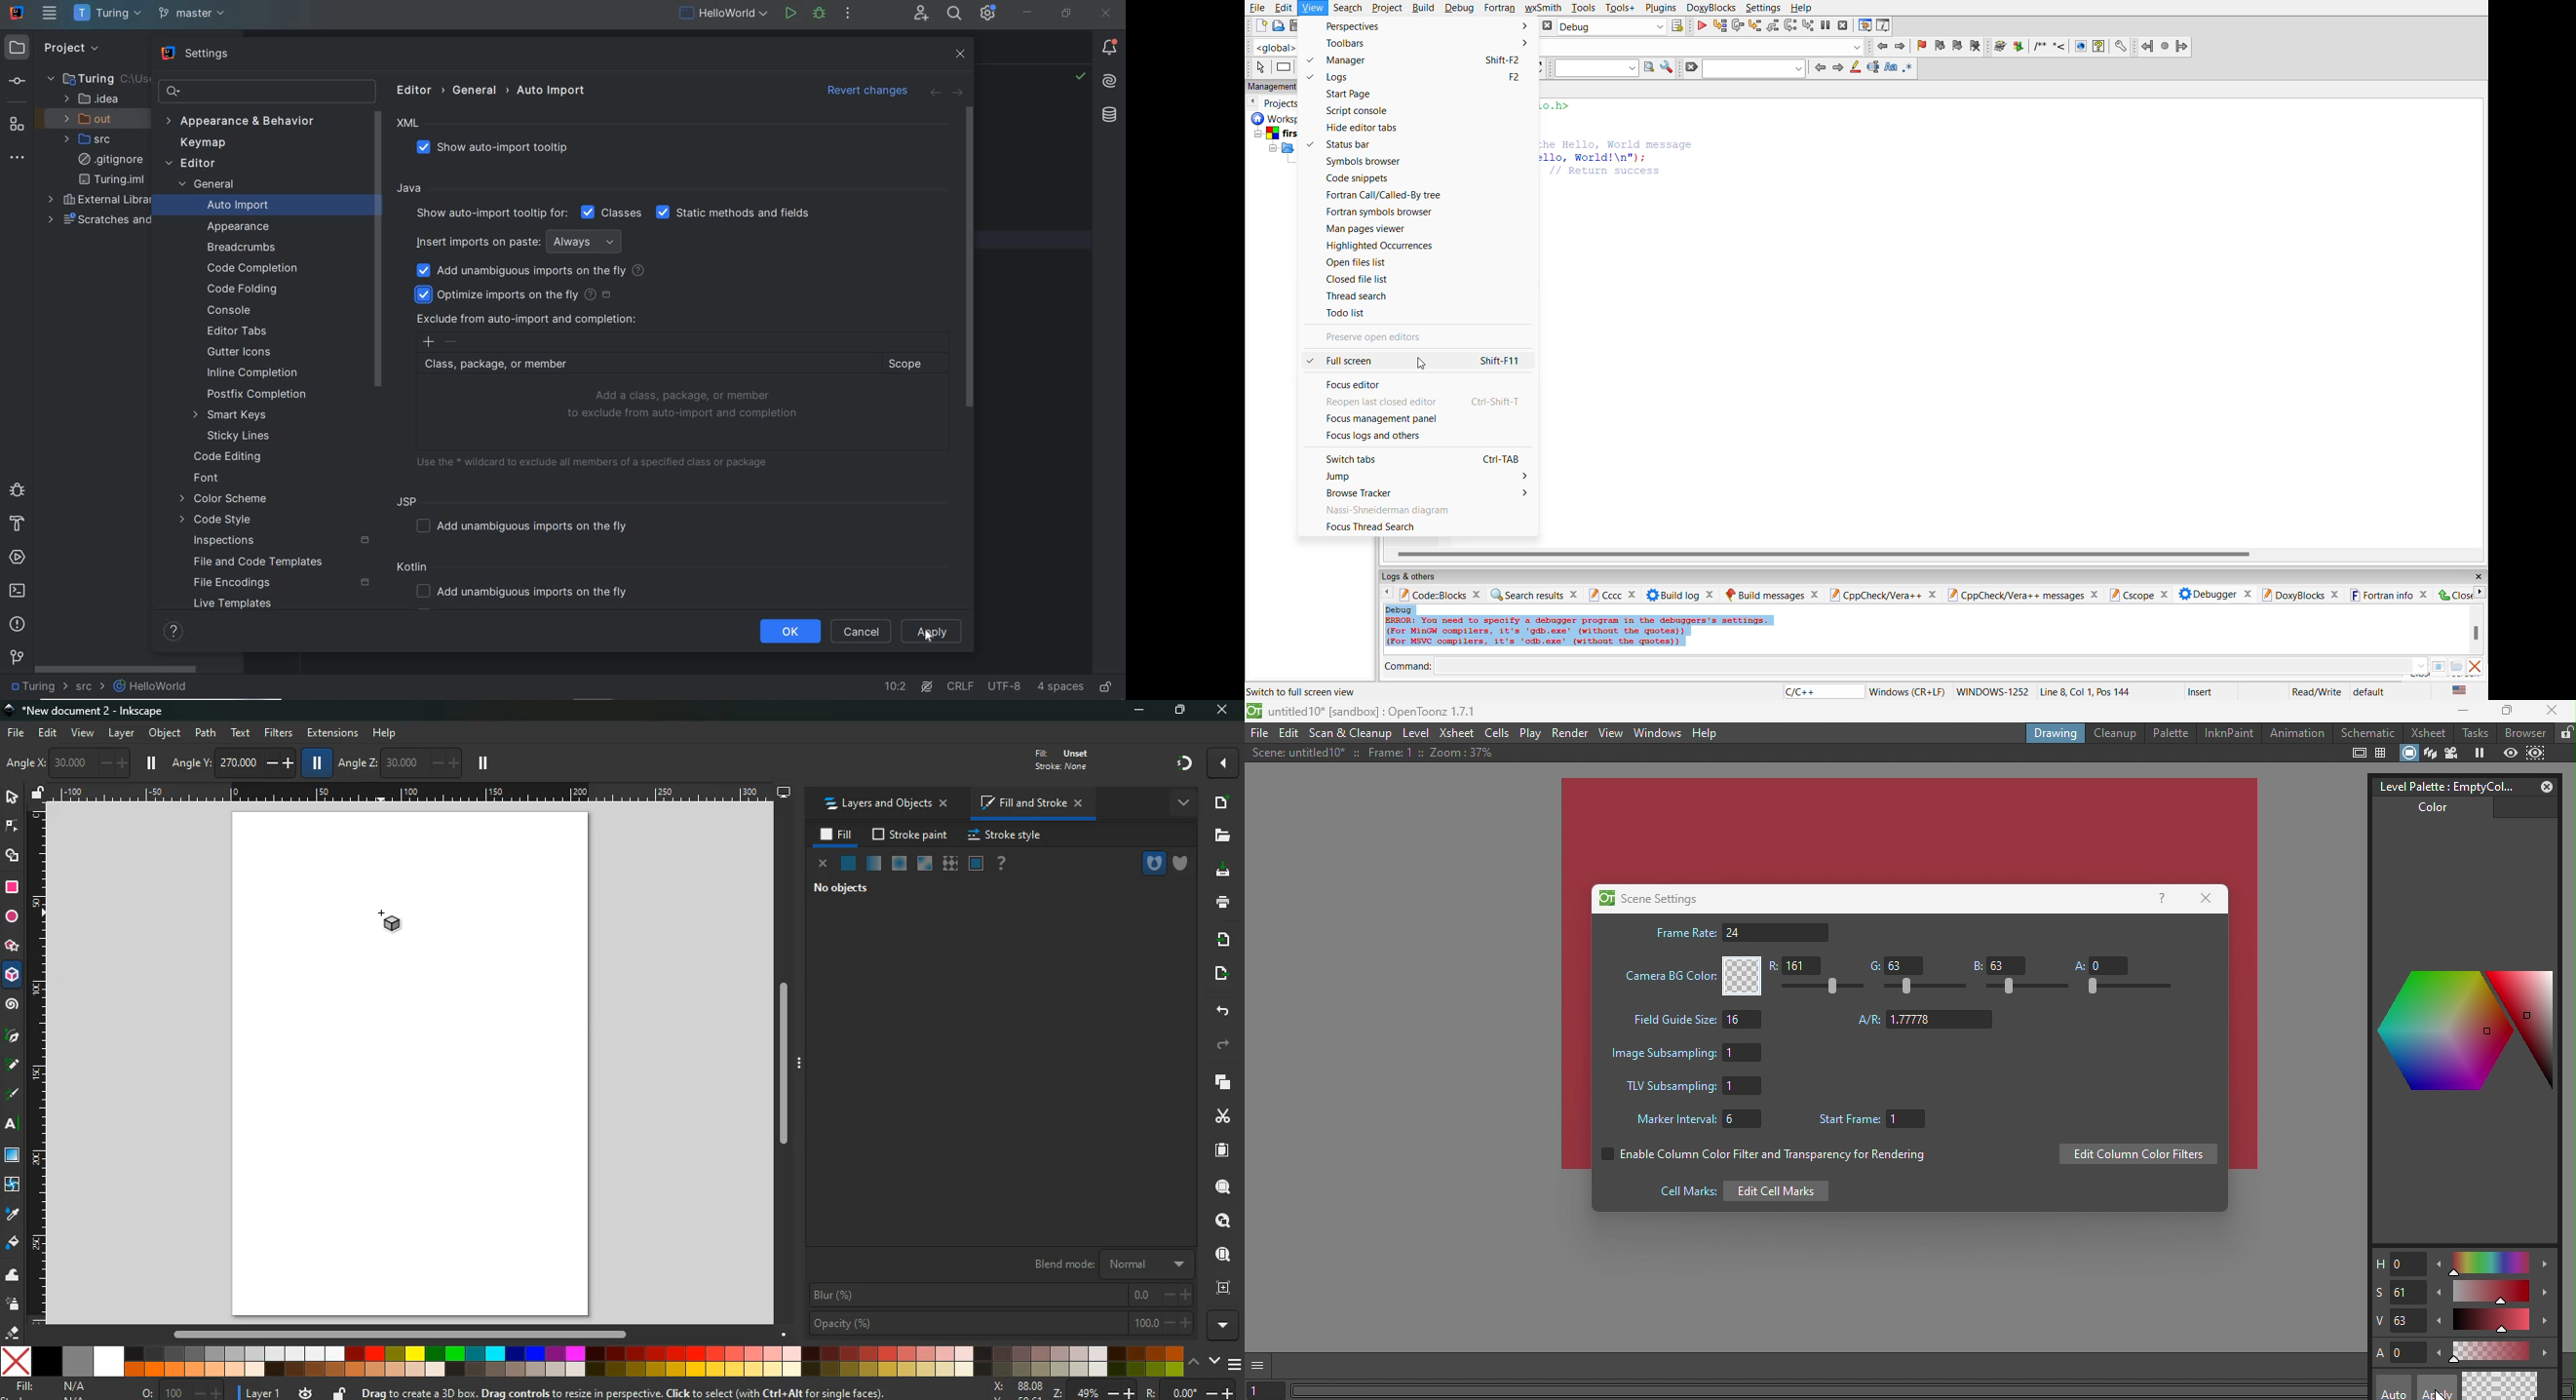  What do you see at coordinates (1874, 69) in the screenshot?
I see `selected text` at bounding box center [1874, 69].